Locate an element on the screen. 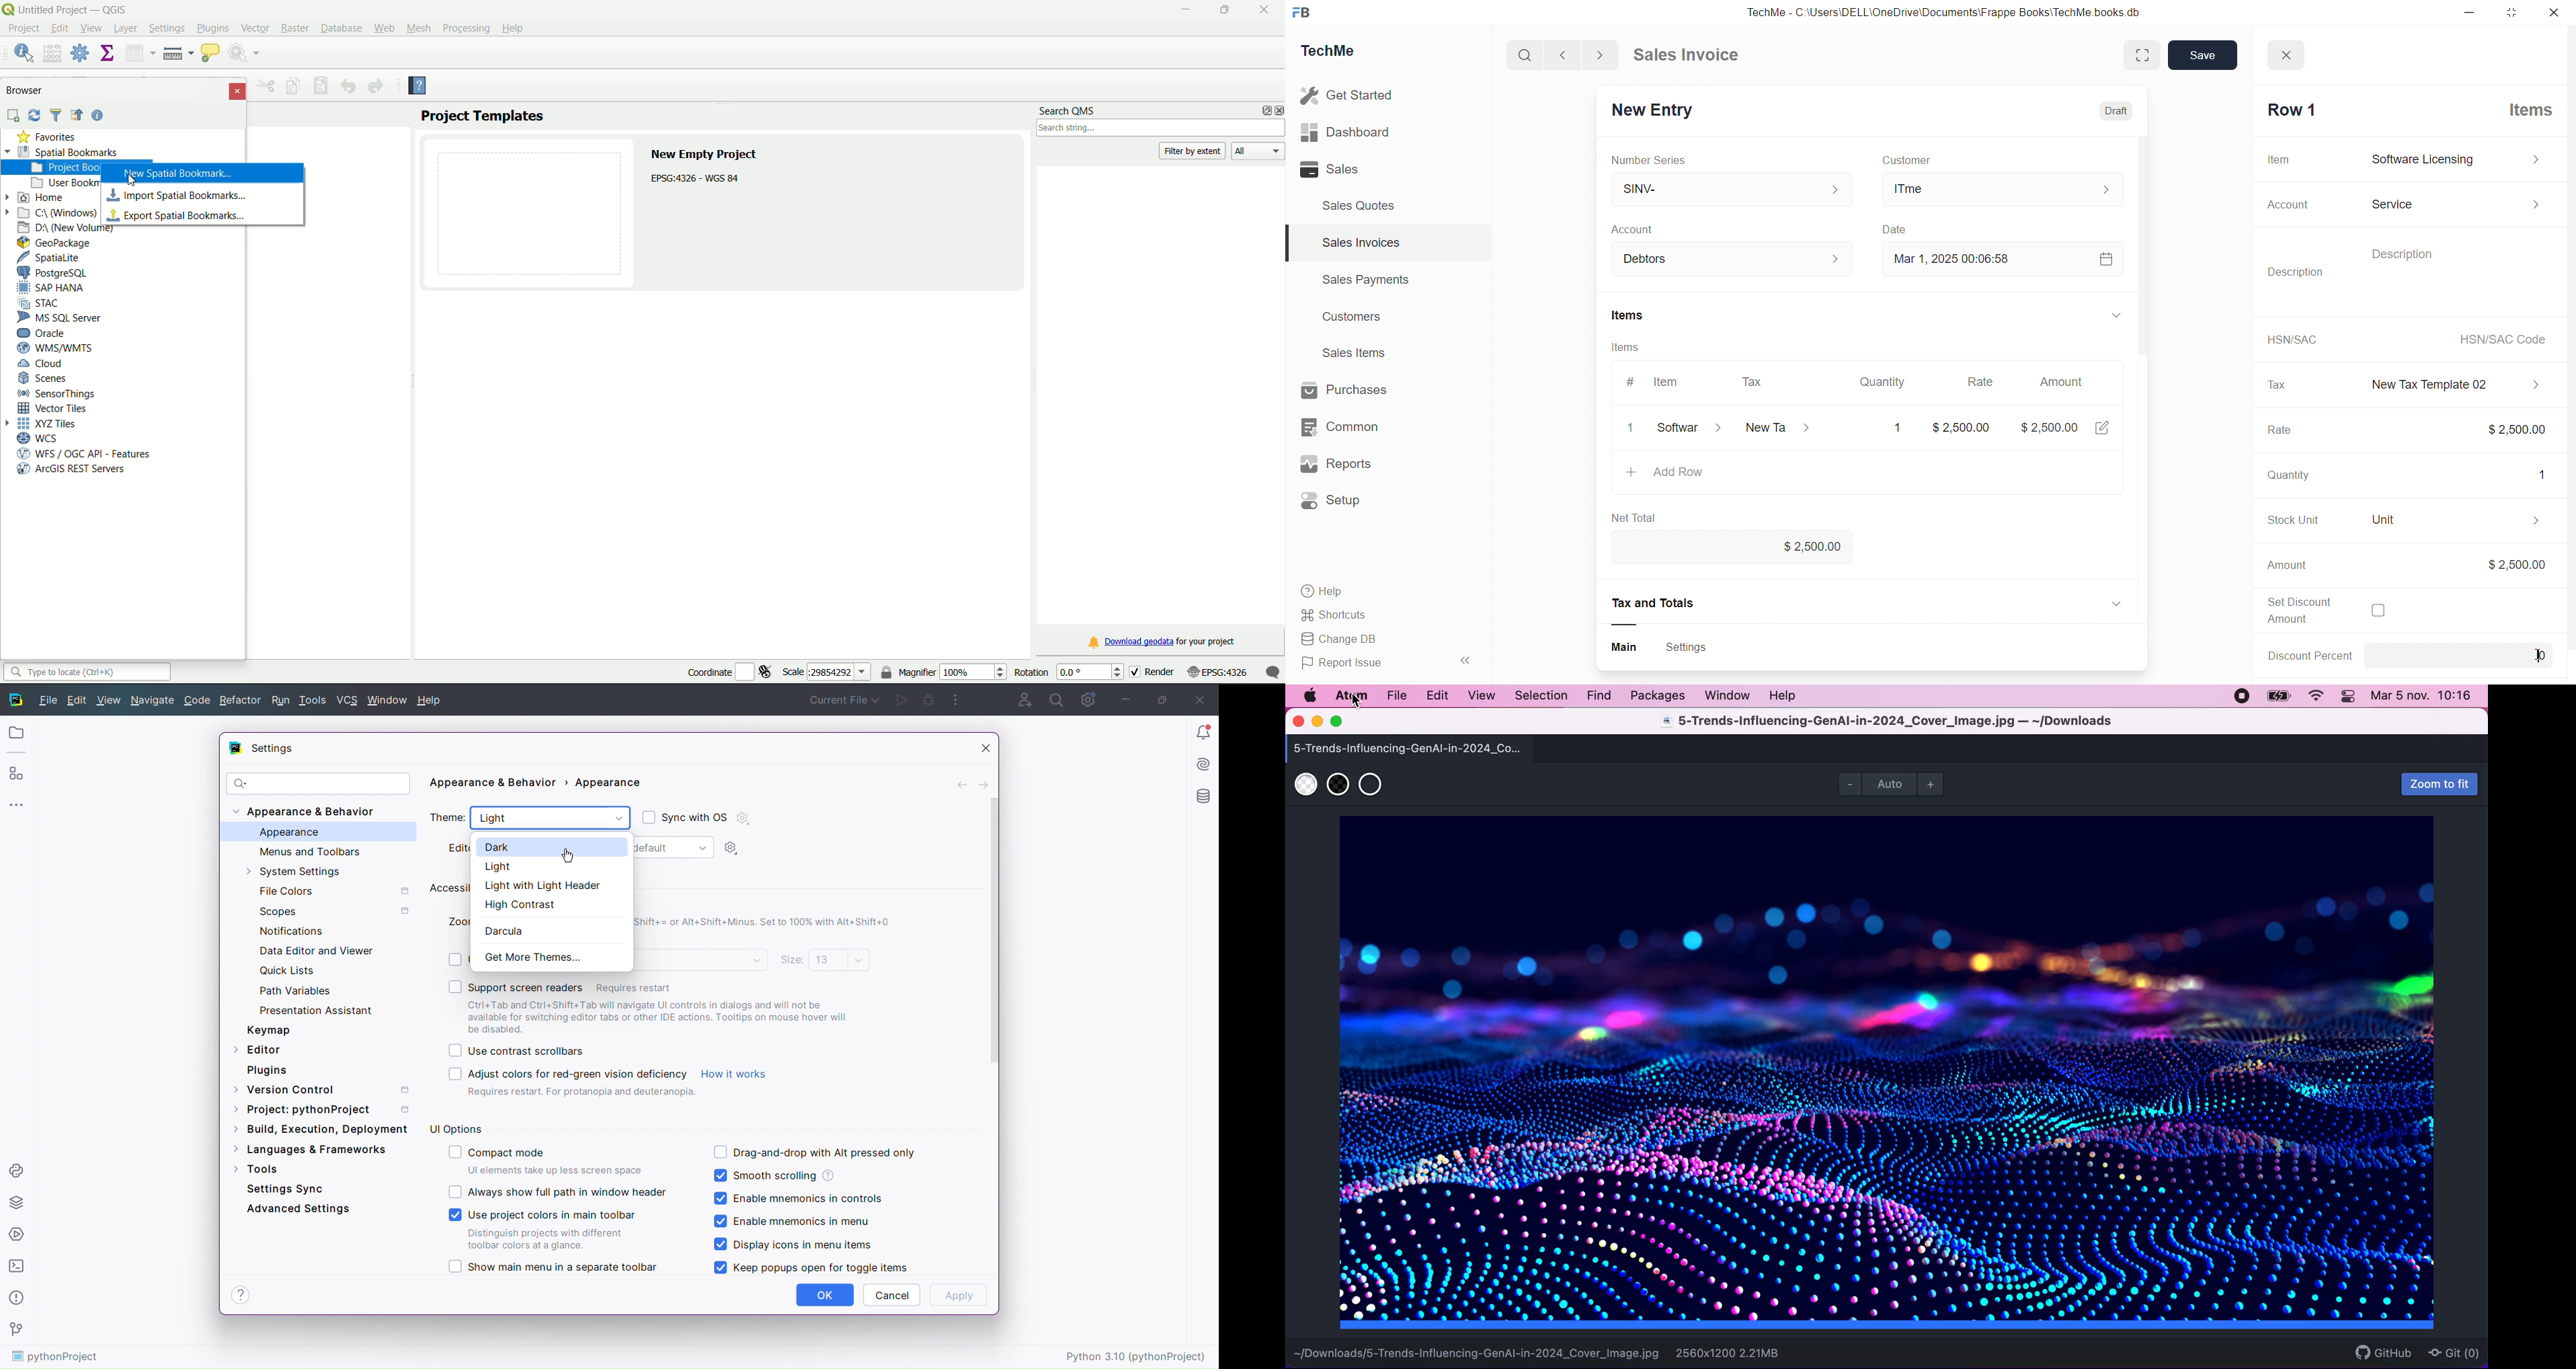 This screenshot has height=1372, width=2576. Softwar > is located at coordinates (1687, 430).